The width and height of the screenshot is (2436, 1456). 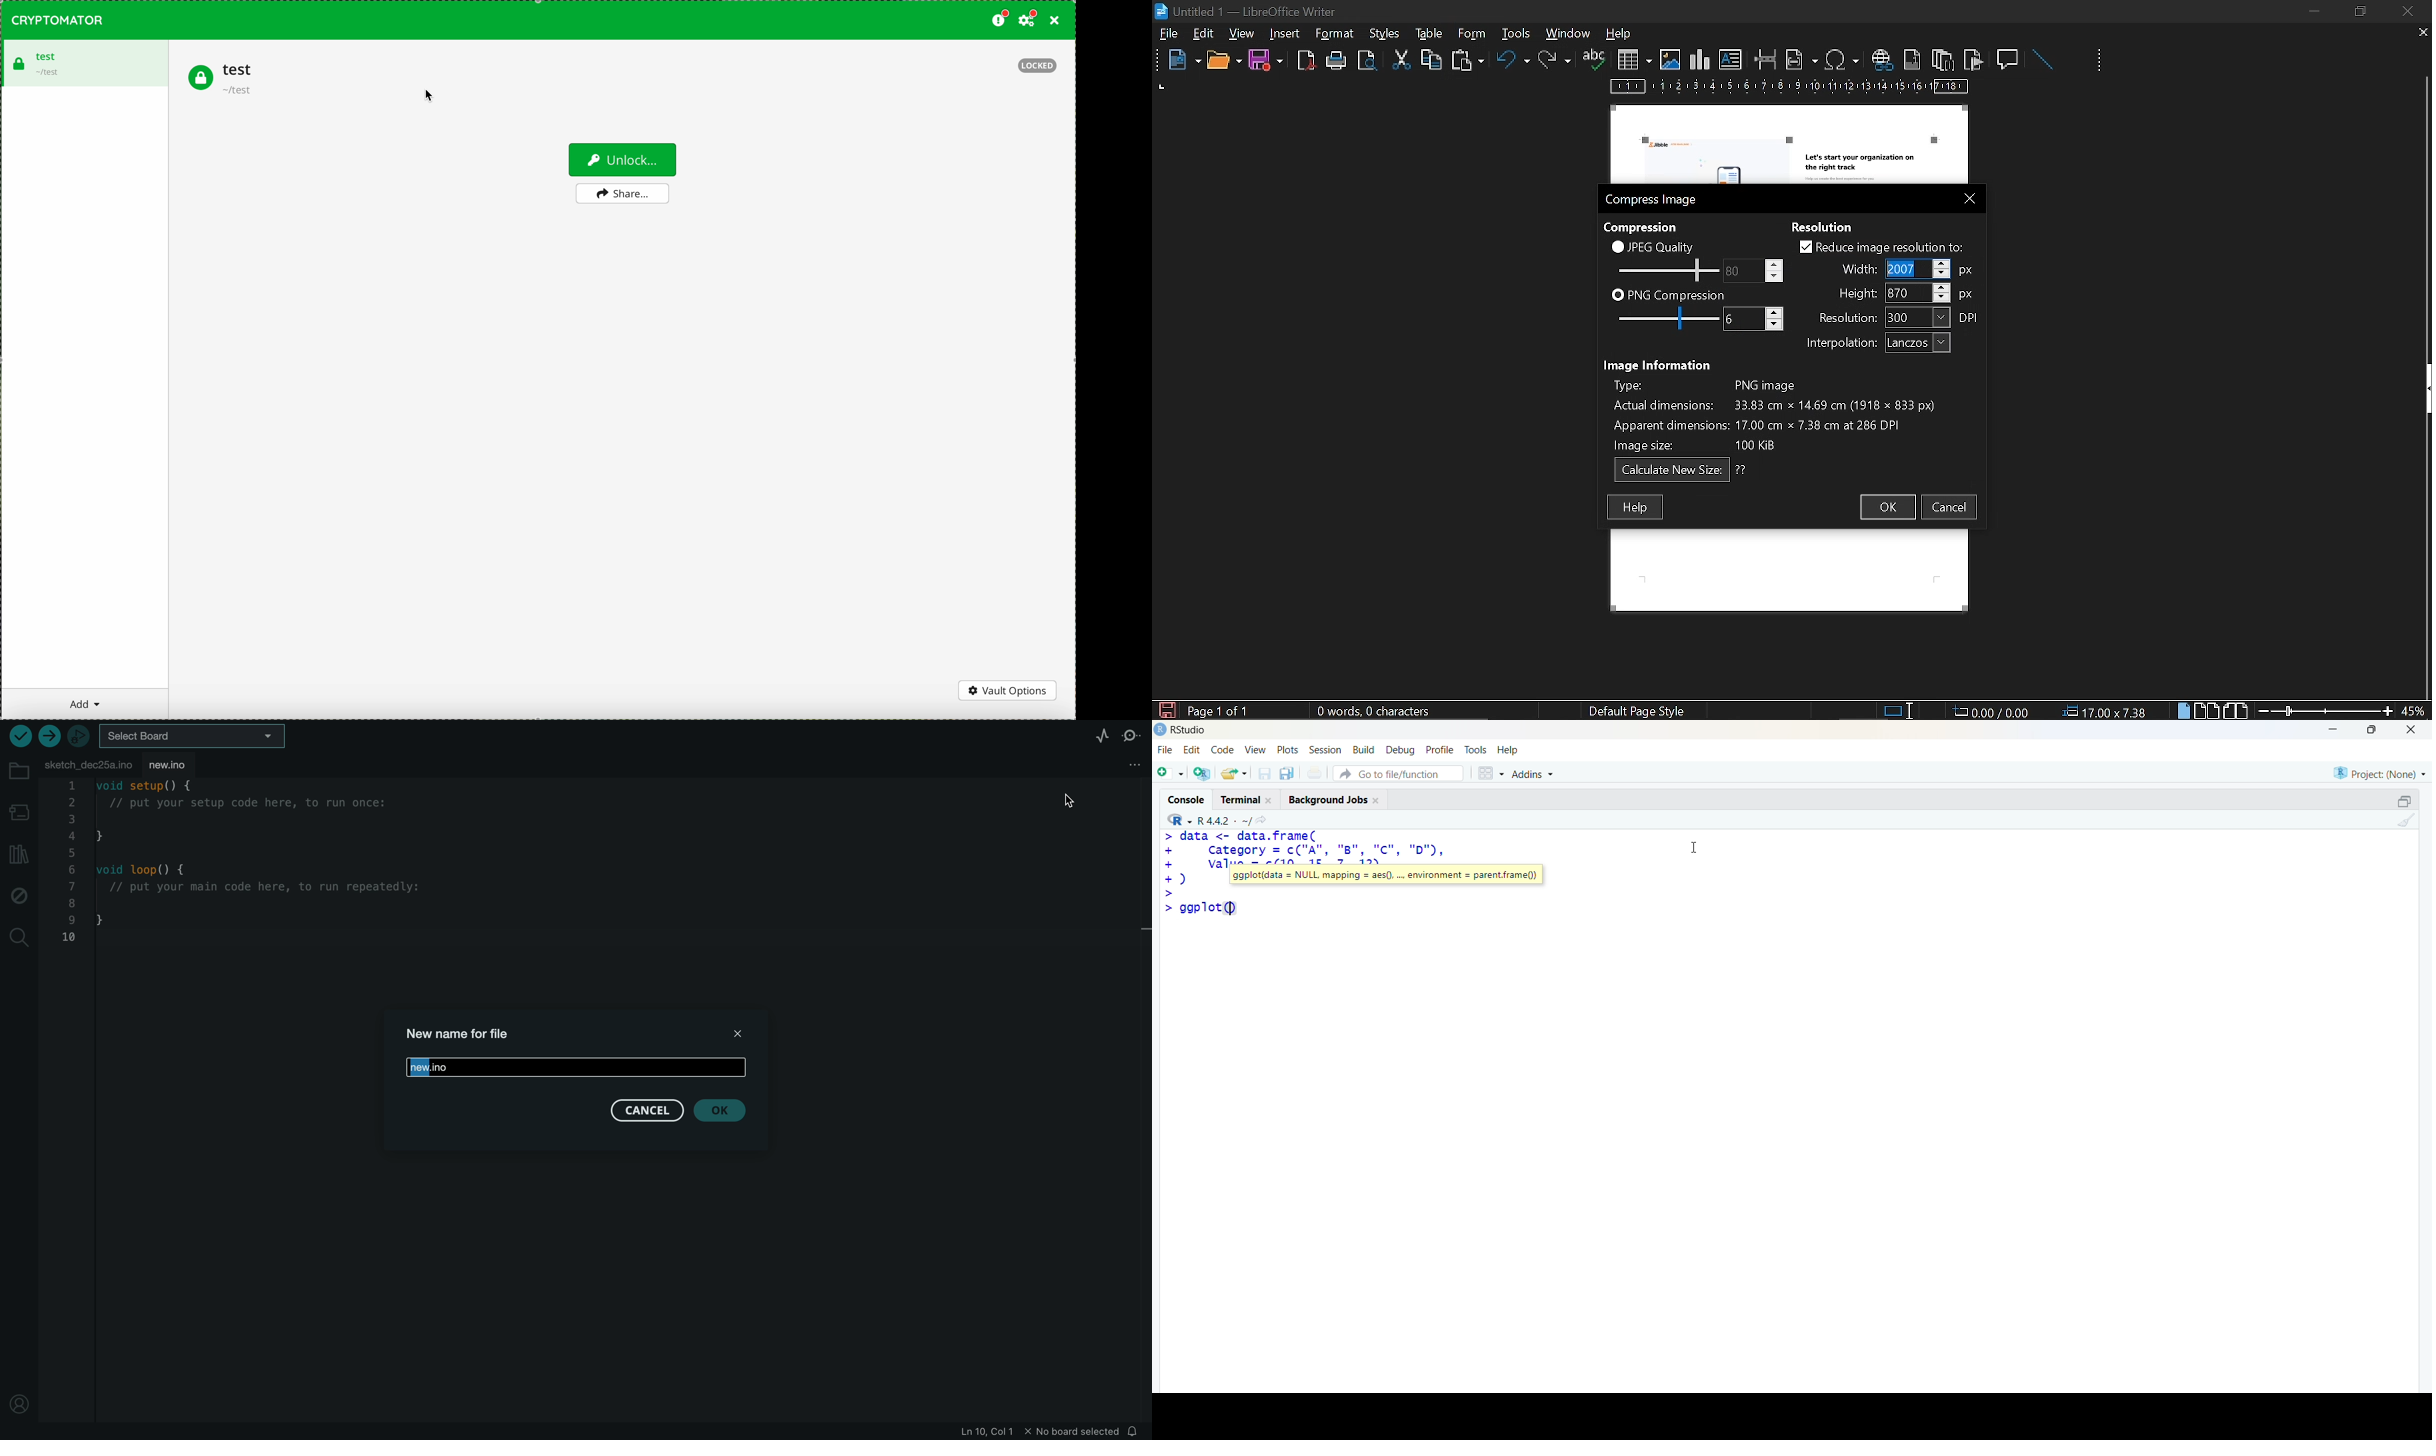 What do you see at coordinates (1510, 750) in the screenshot?
I see `help` at bounding box center [1510, 750].